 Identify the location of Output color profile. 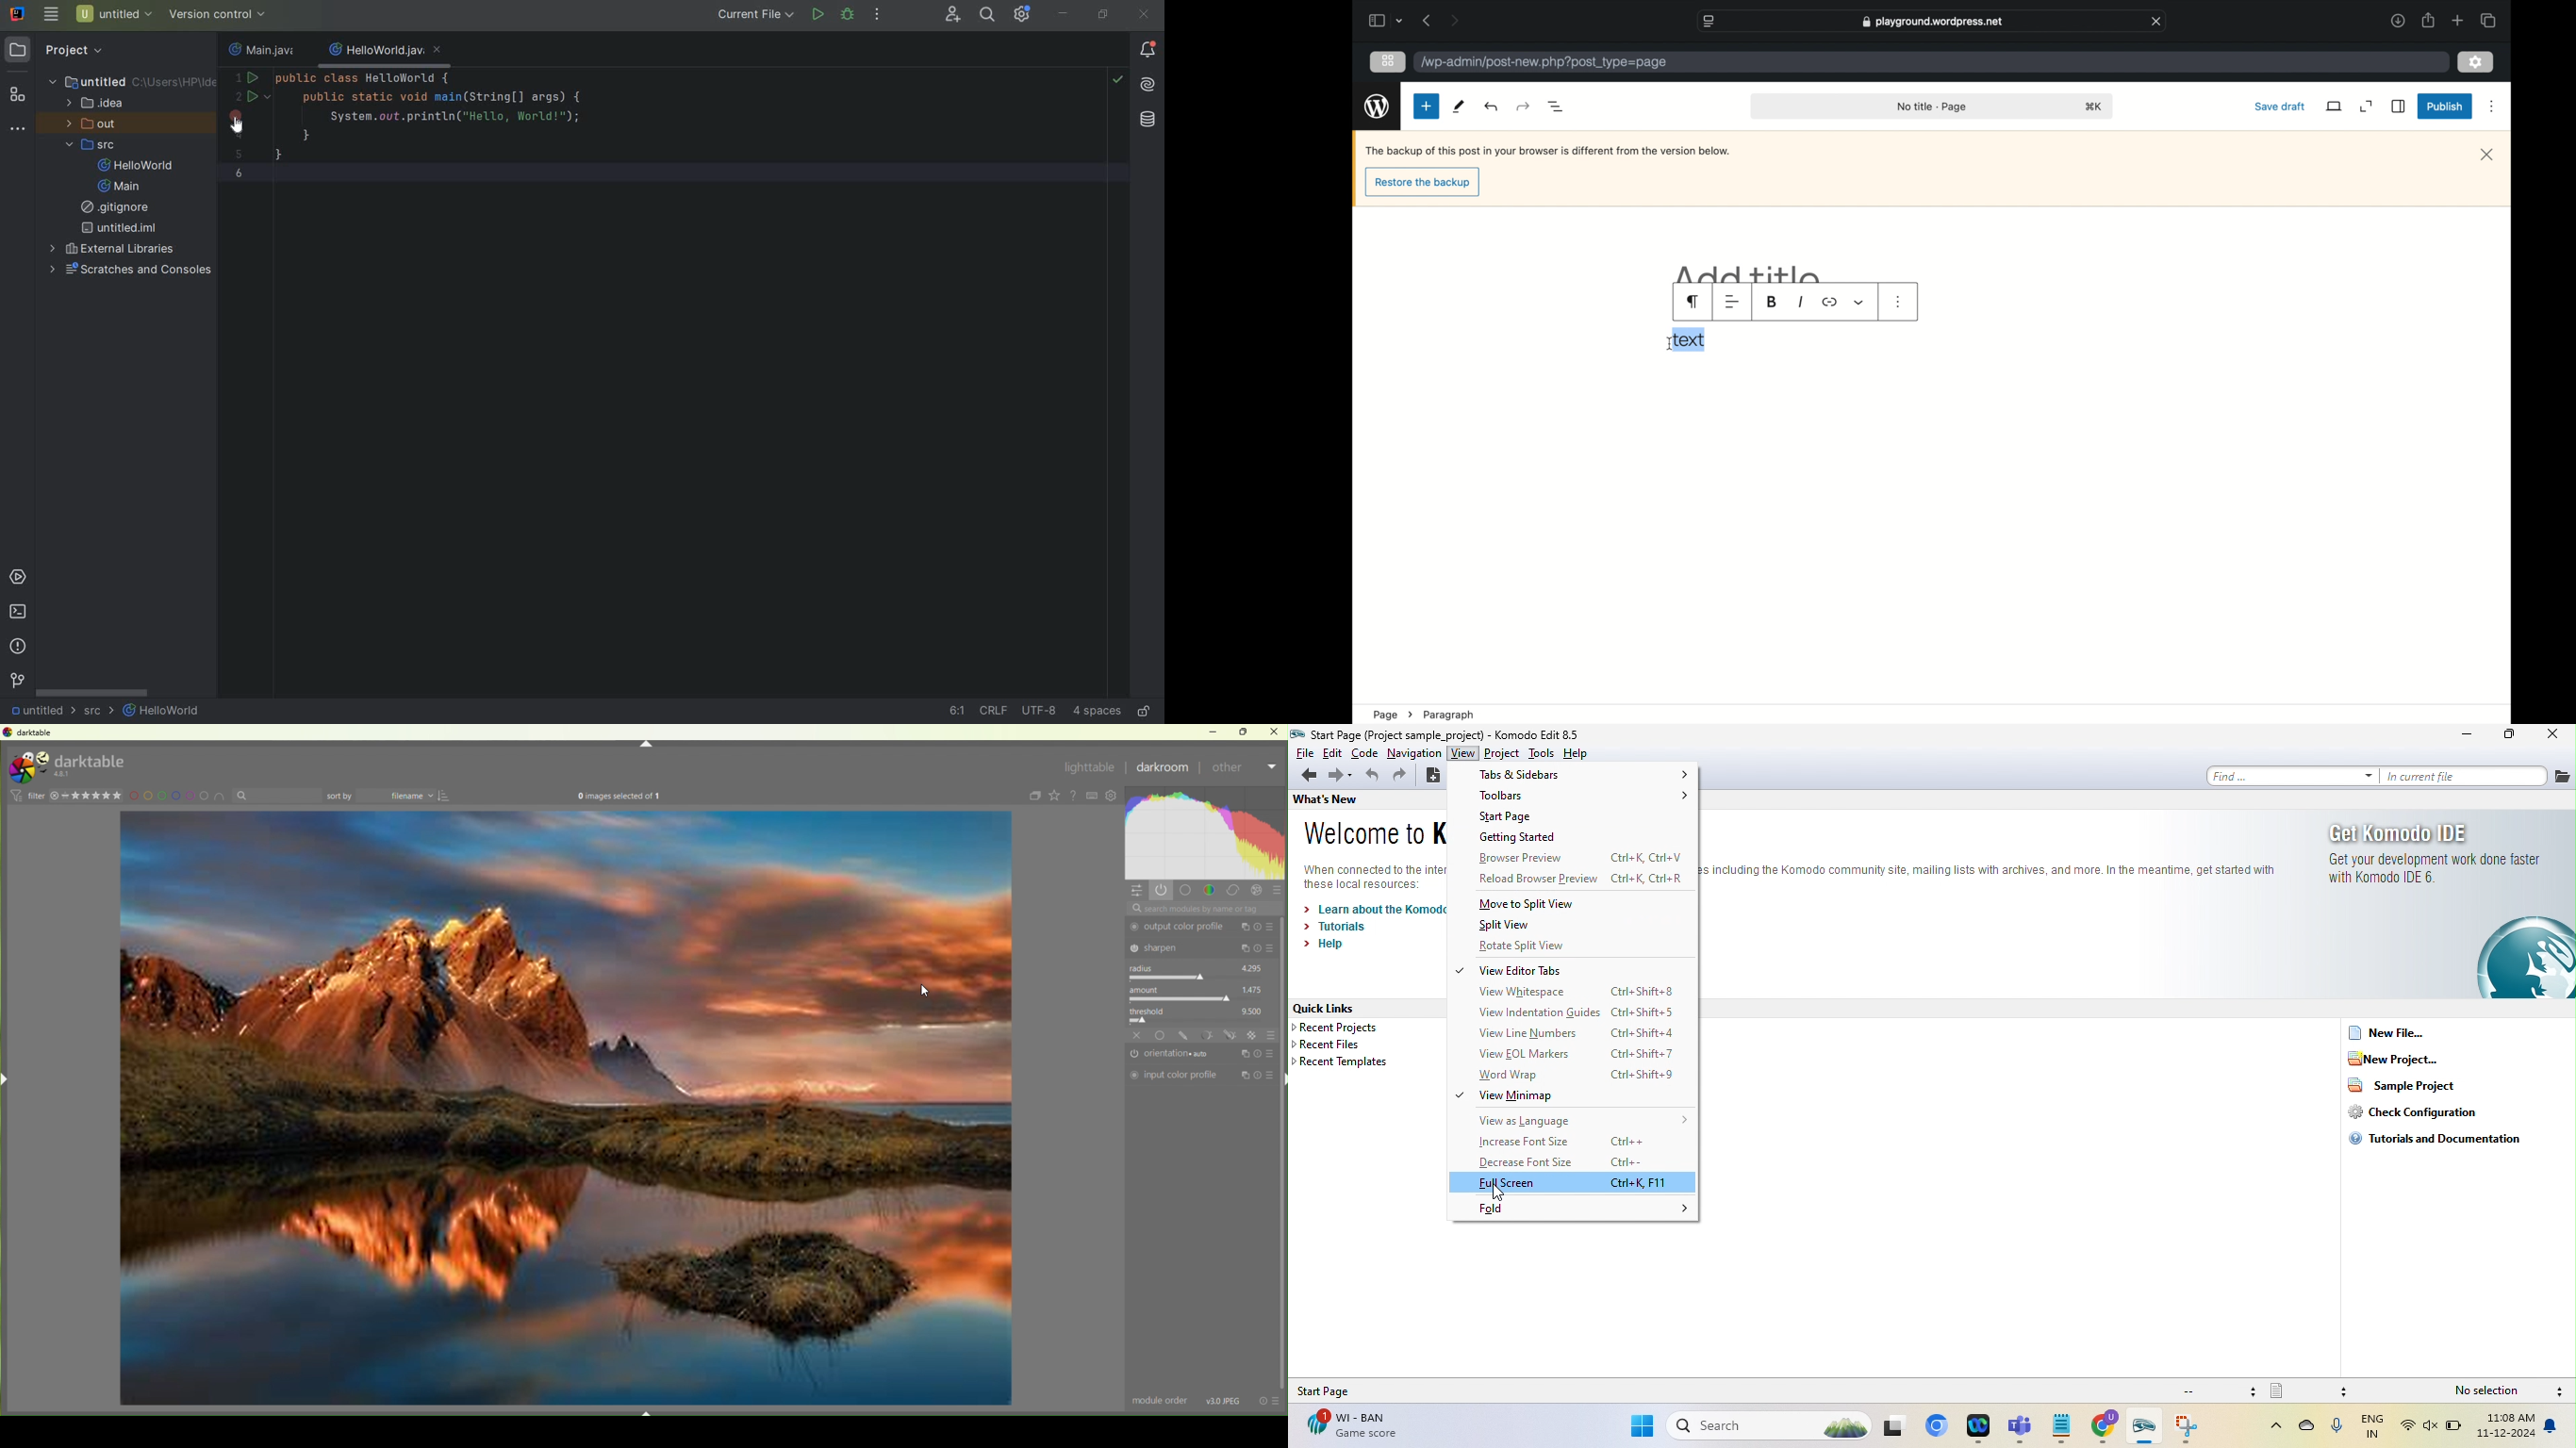
(1180, 927).